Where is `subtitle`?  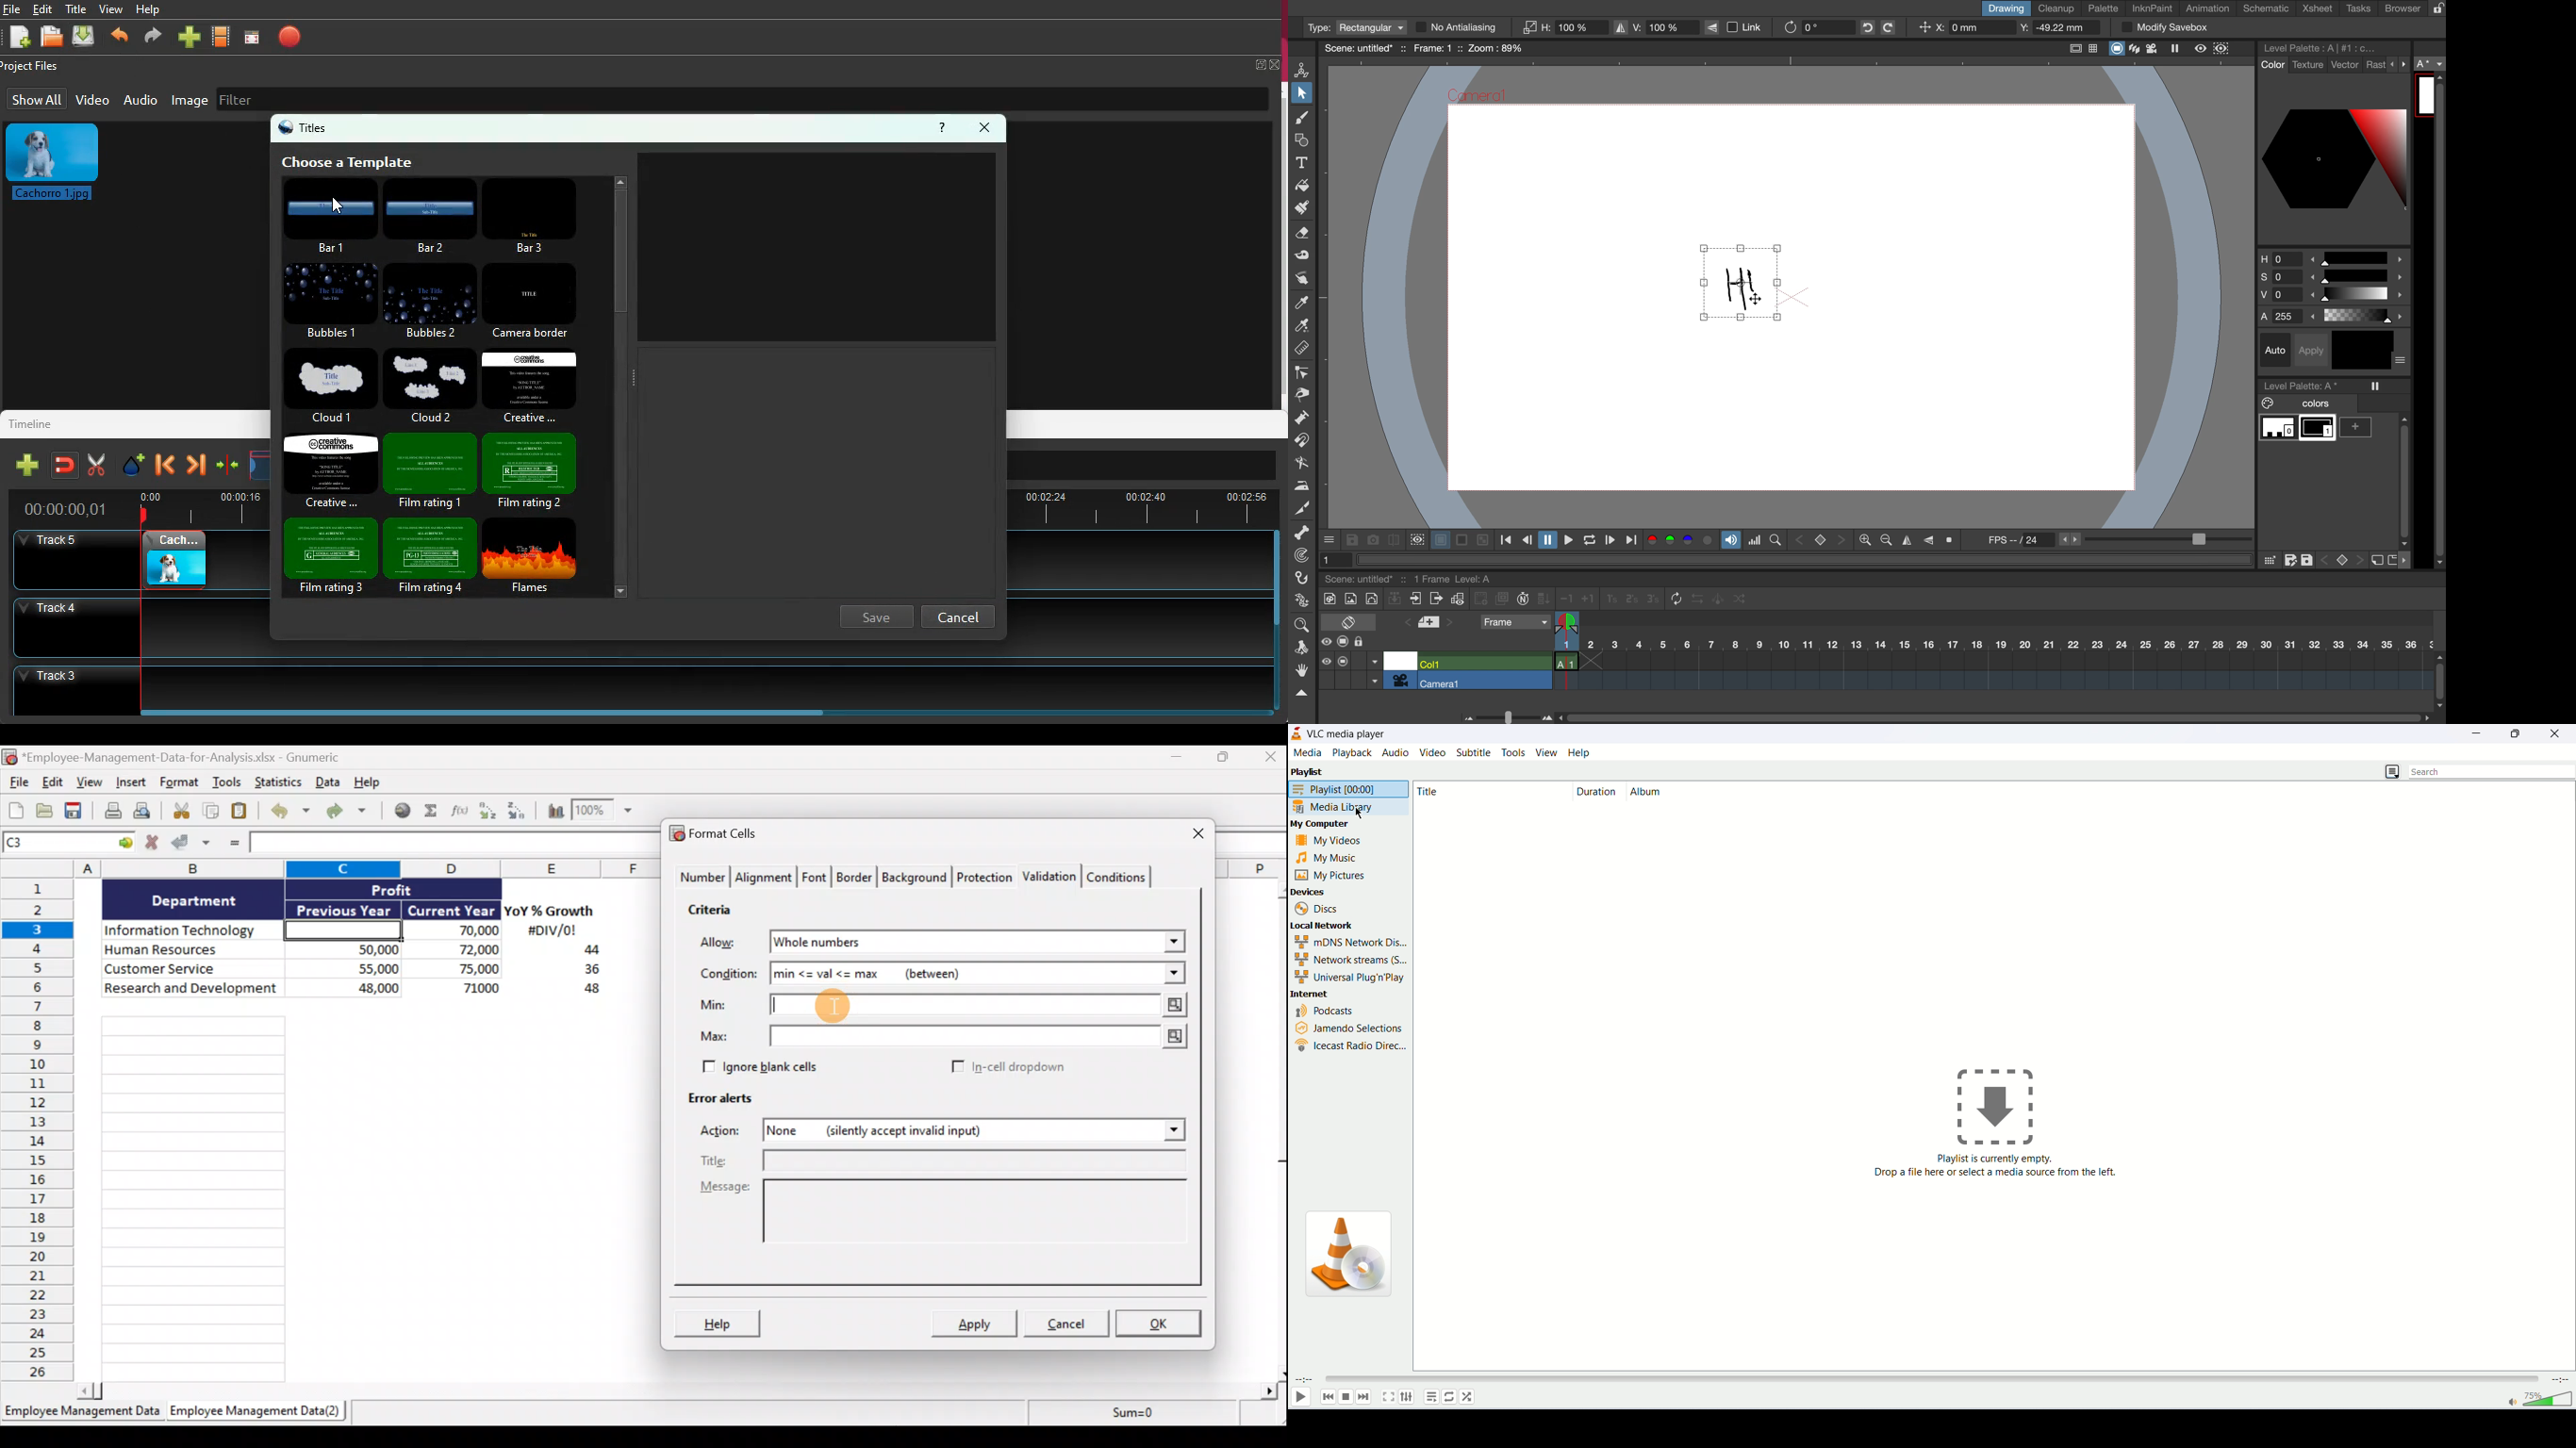
subtitle is located at coordinates (1472, 752).